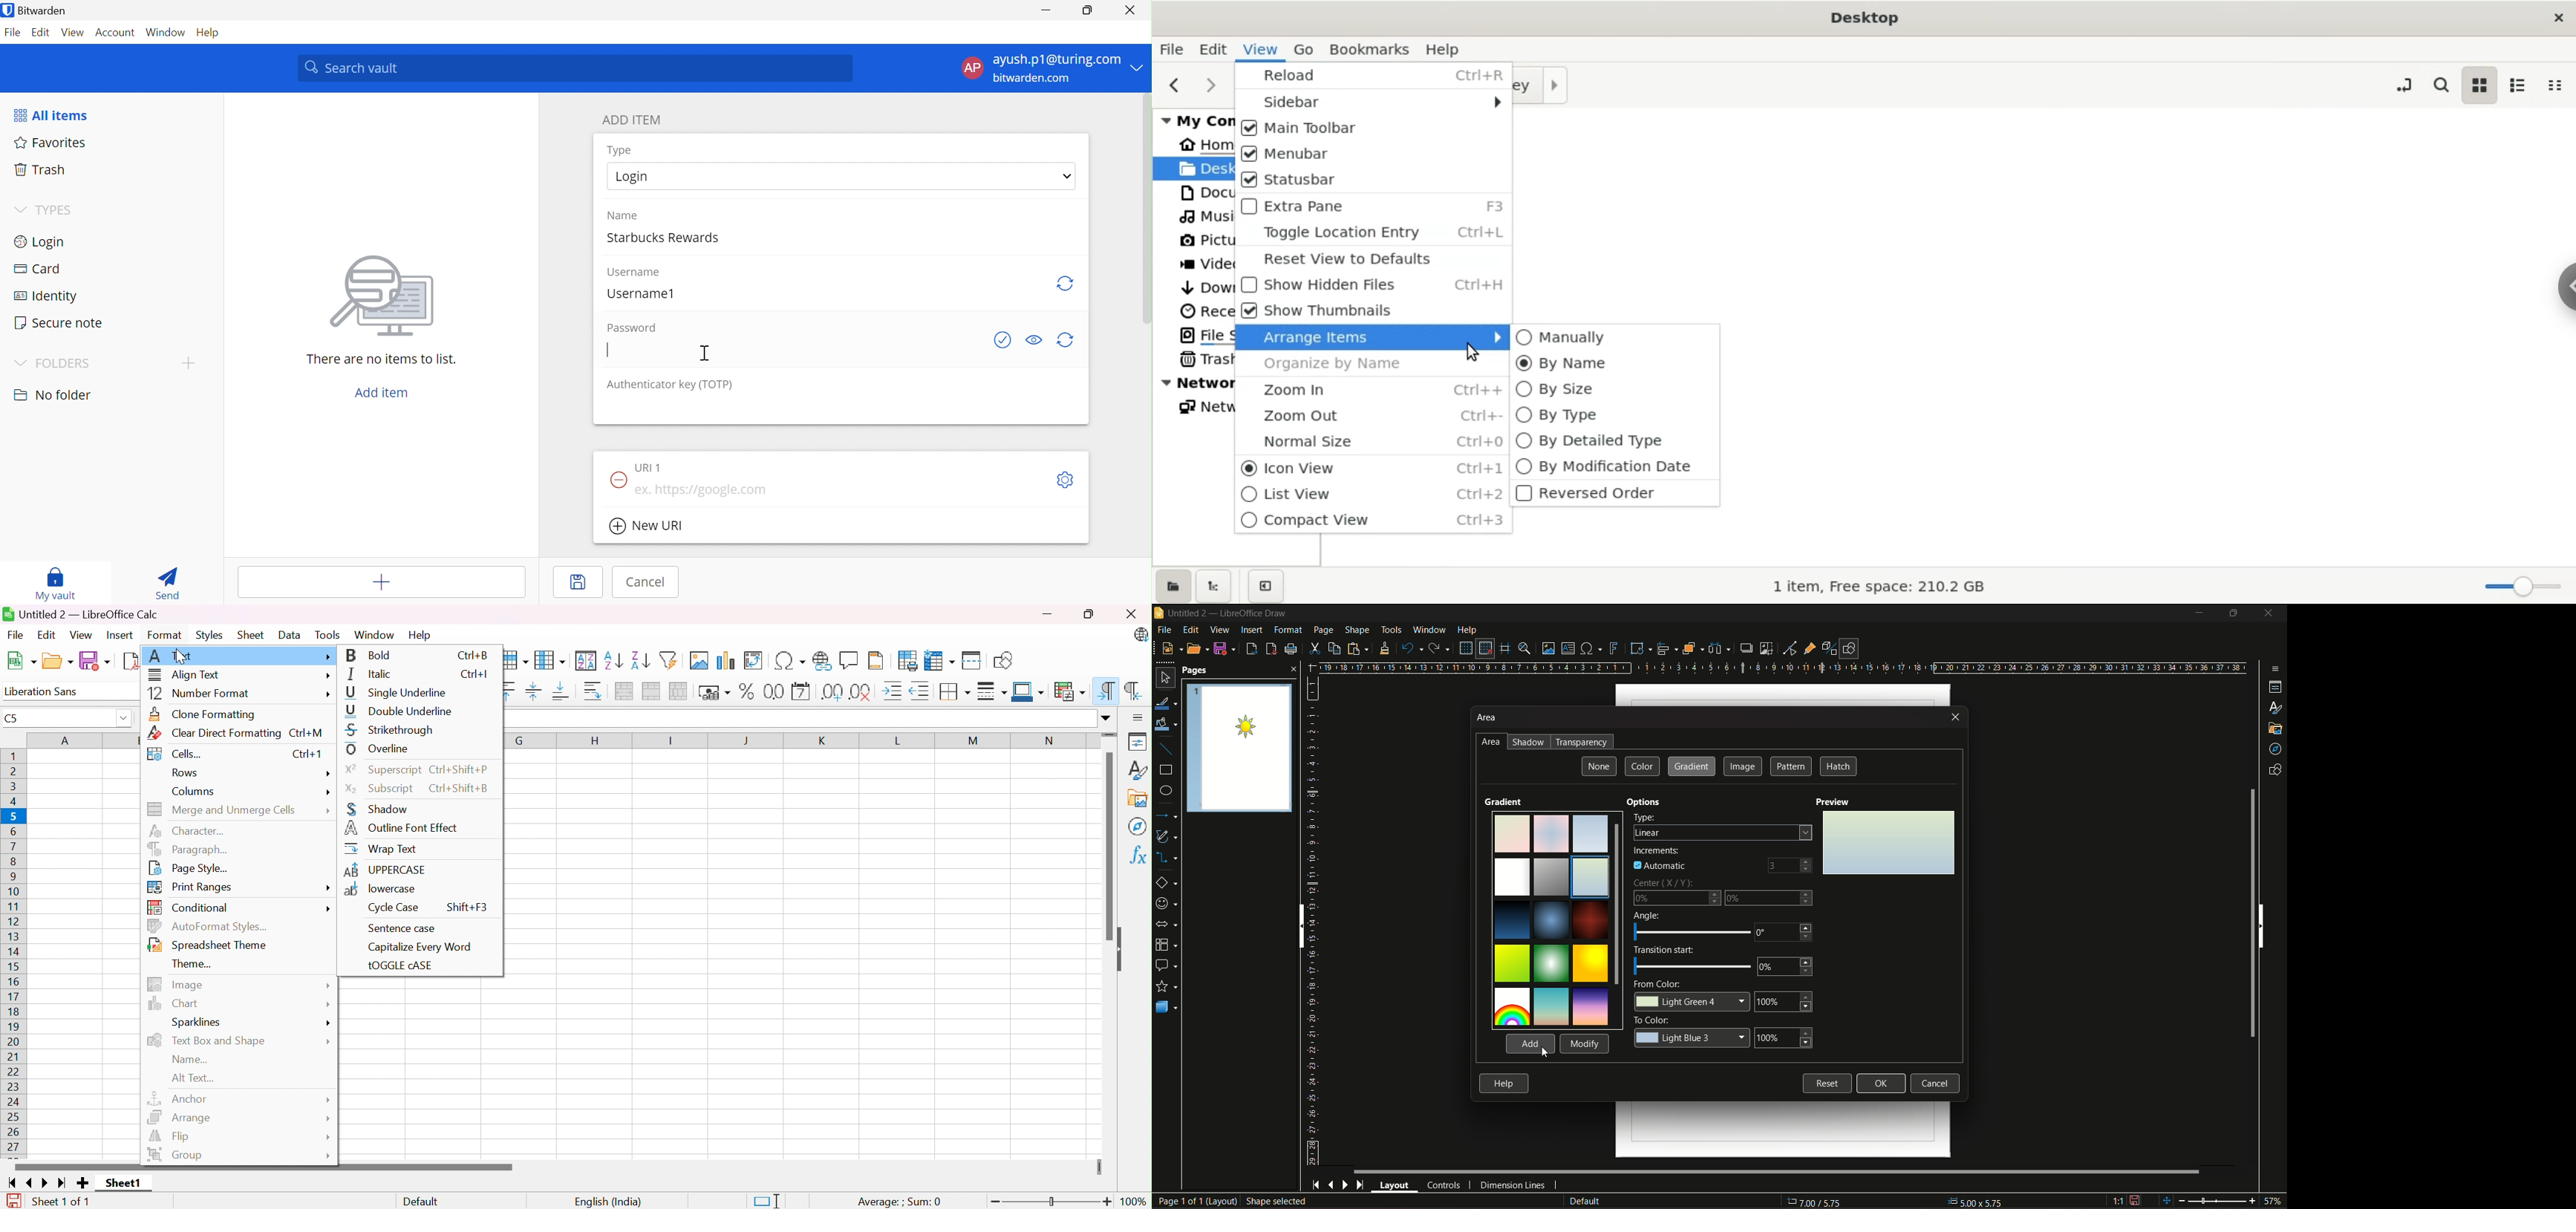  I want to click on more, so click(330, 909).